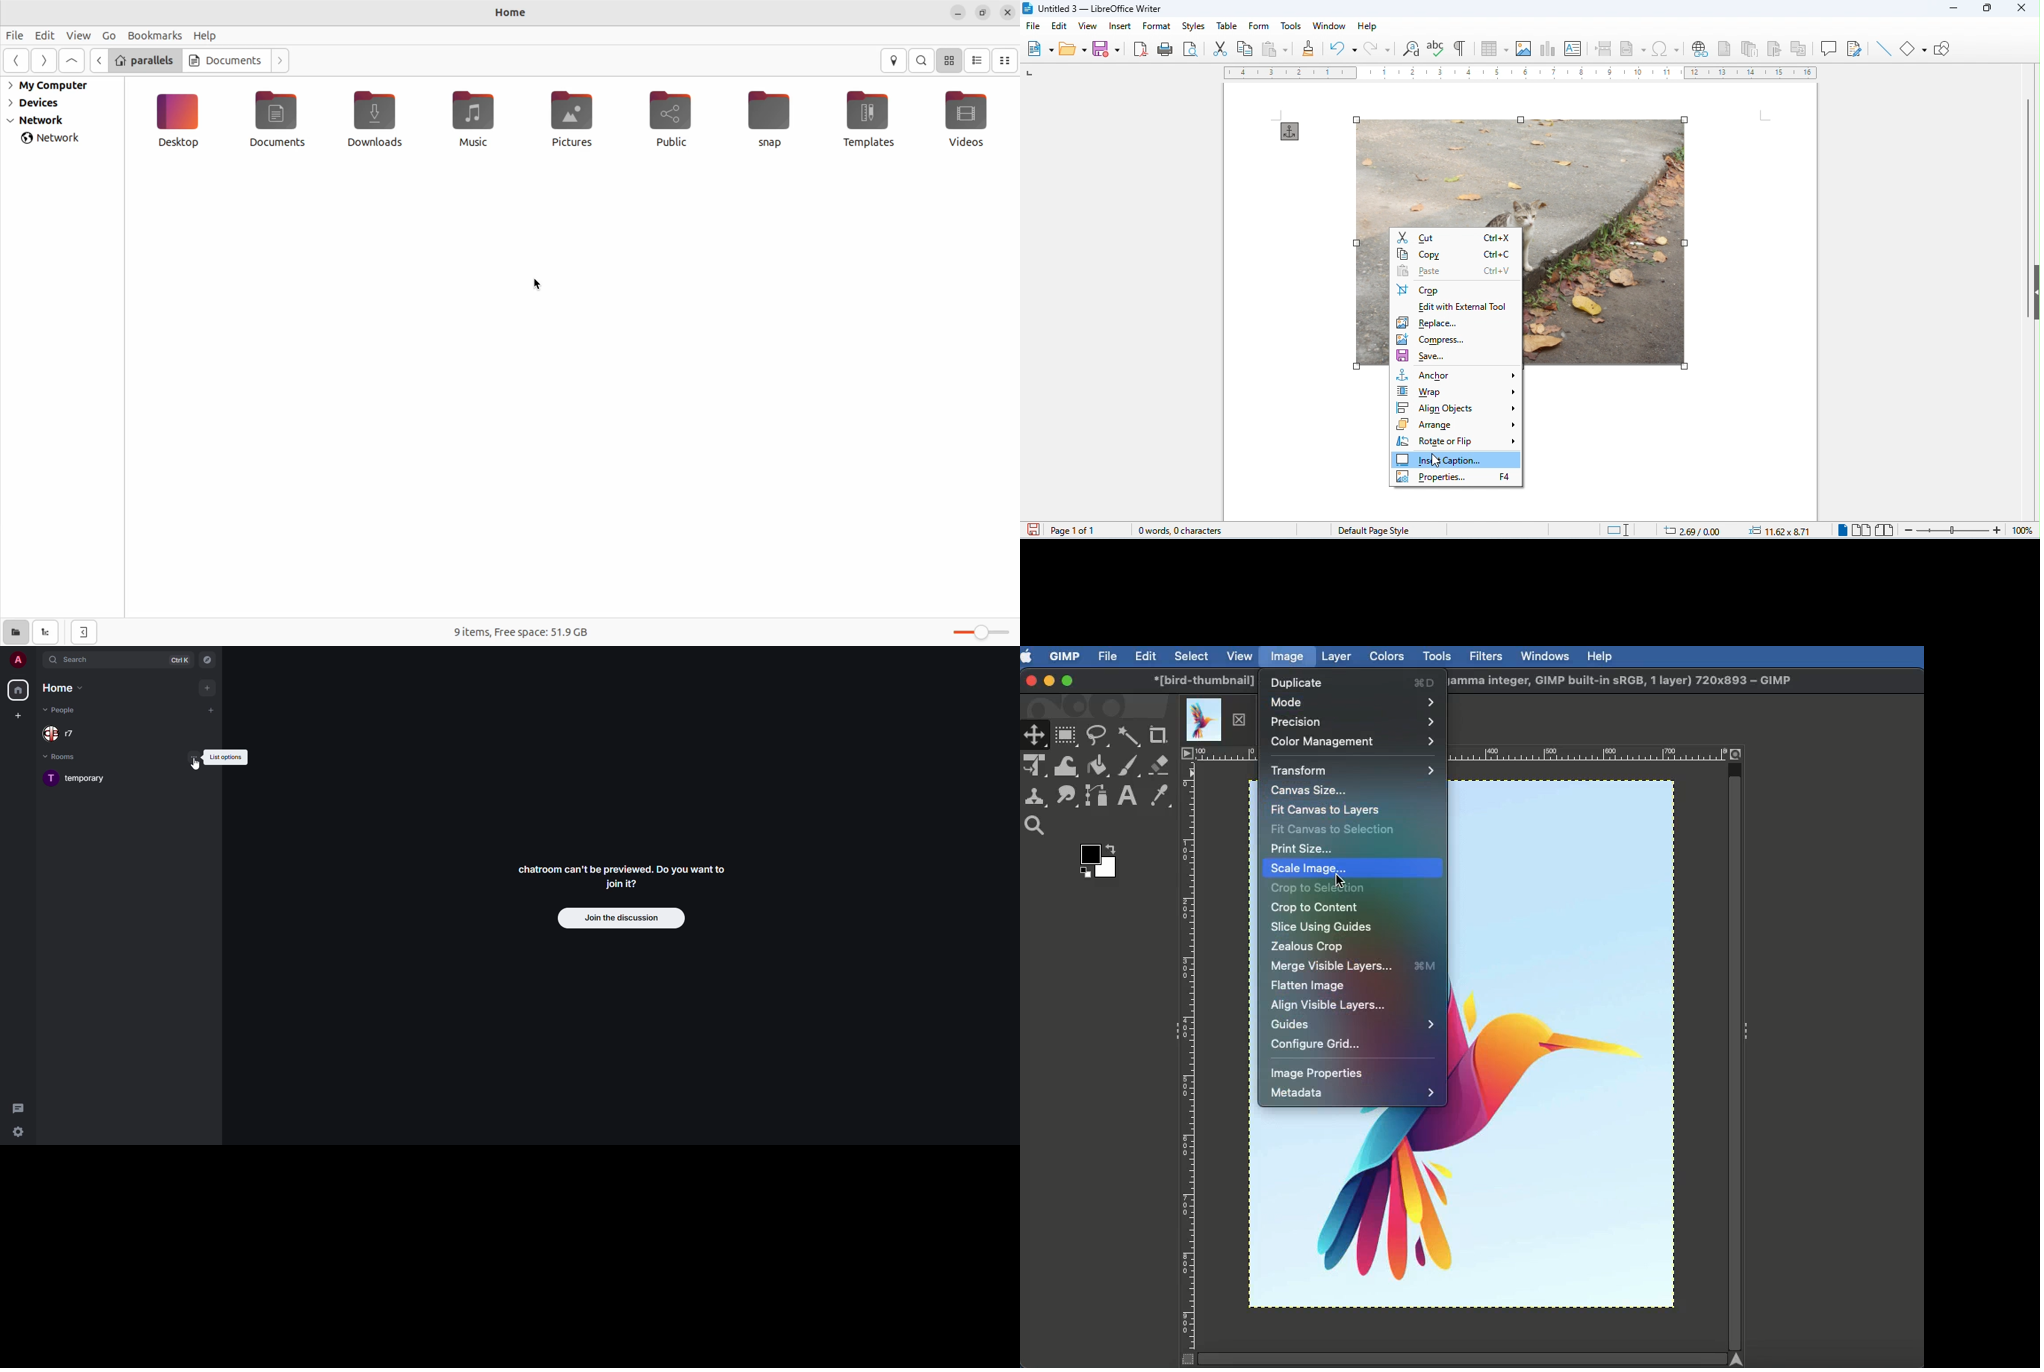 The width and height of the screenshot is (2044, 1372). What do you see at coordinates (622, 878) in the screenshot?
I see `chatroom can't be previewed. Do you want to join it?` at bounding box center [622, 878].